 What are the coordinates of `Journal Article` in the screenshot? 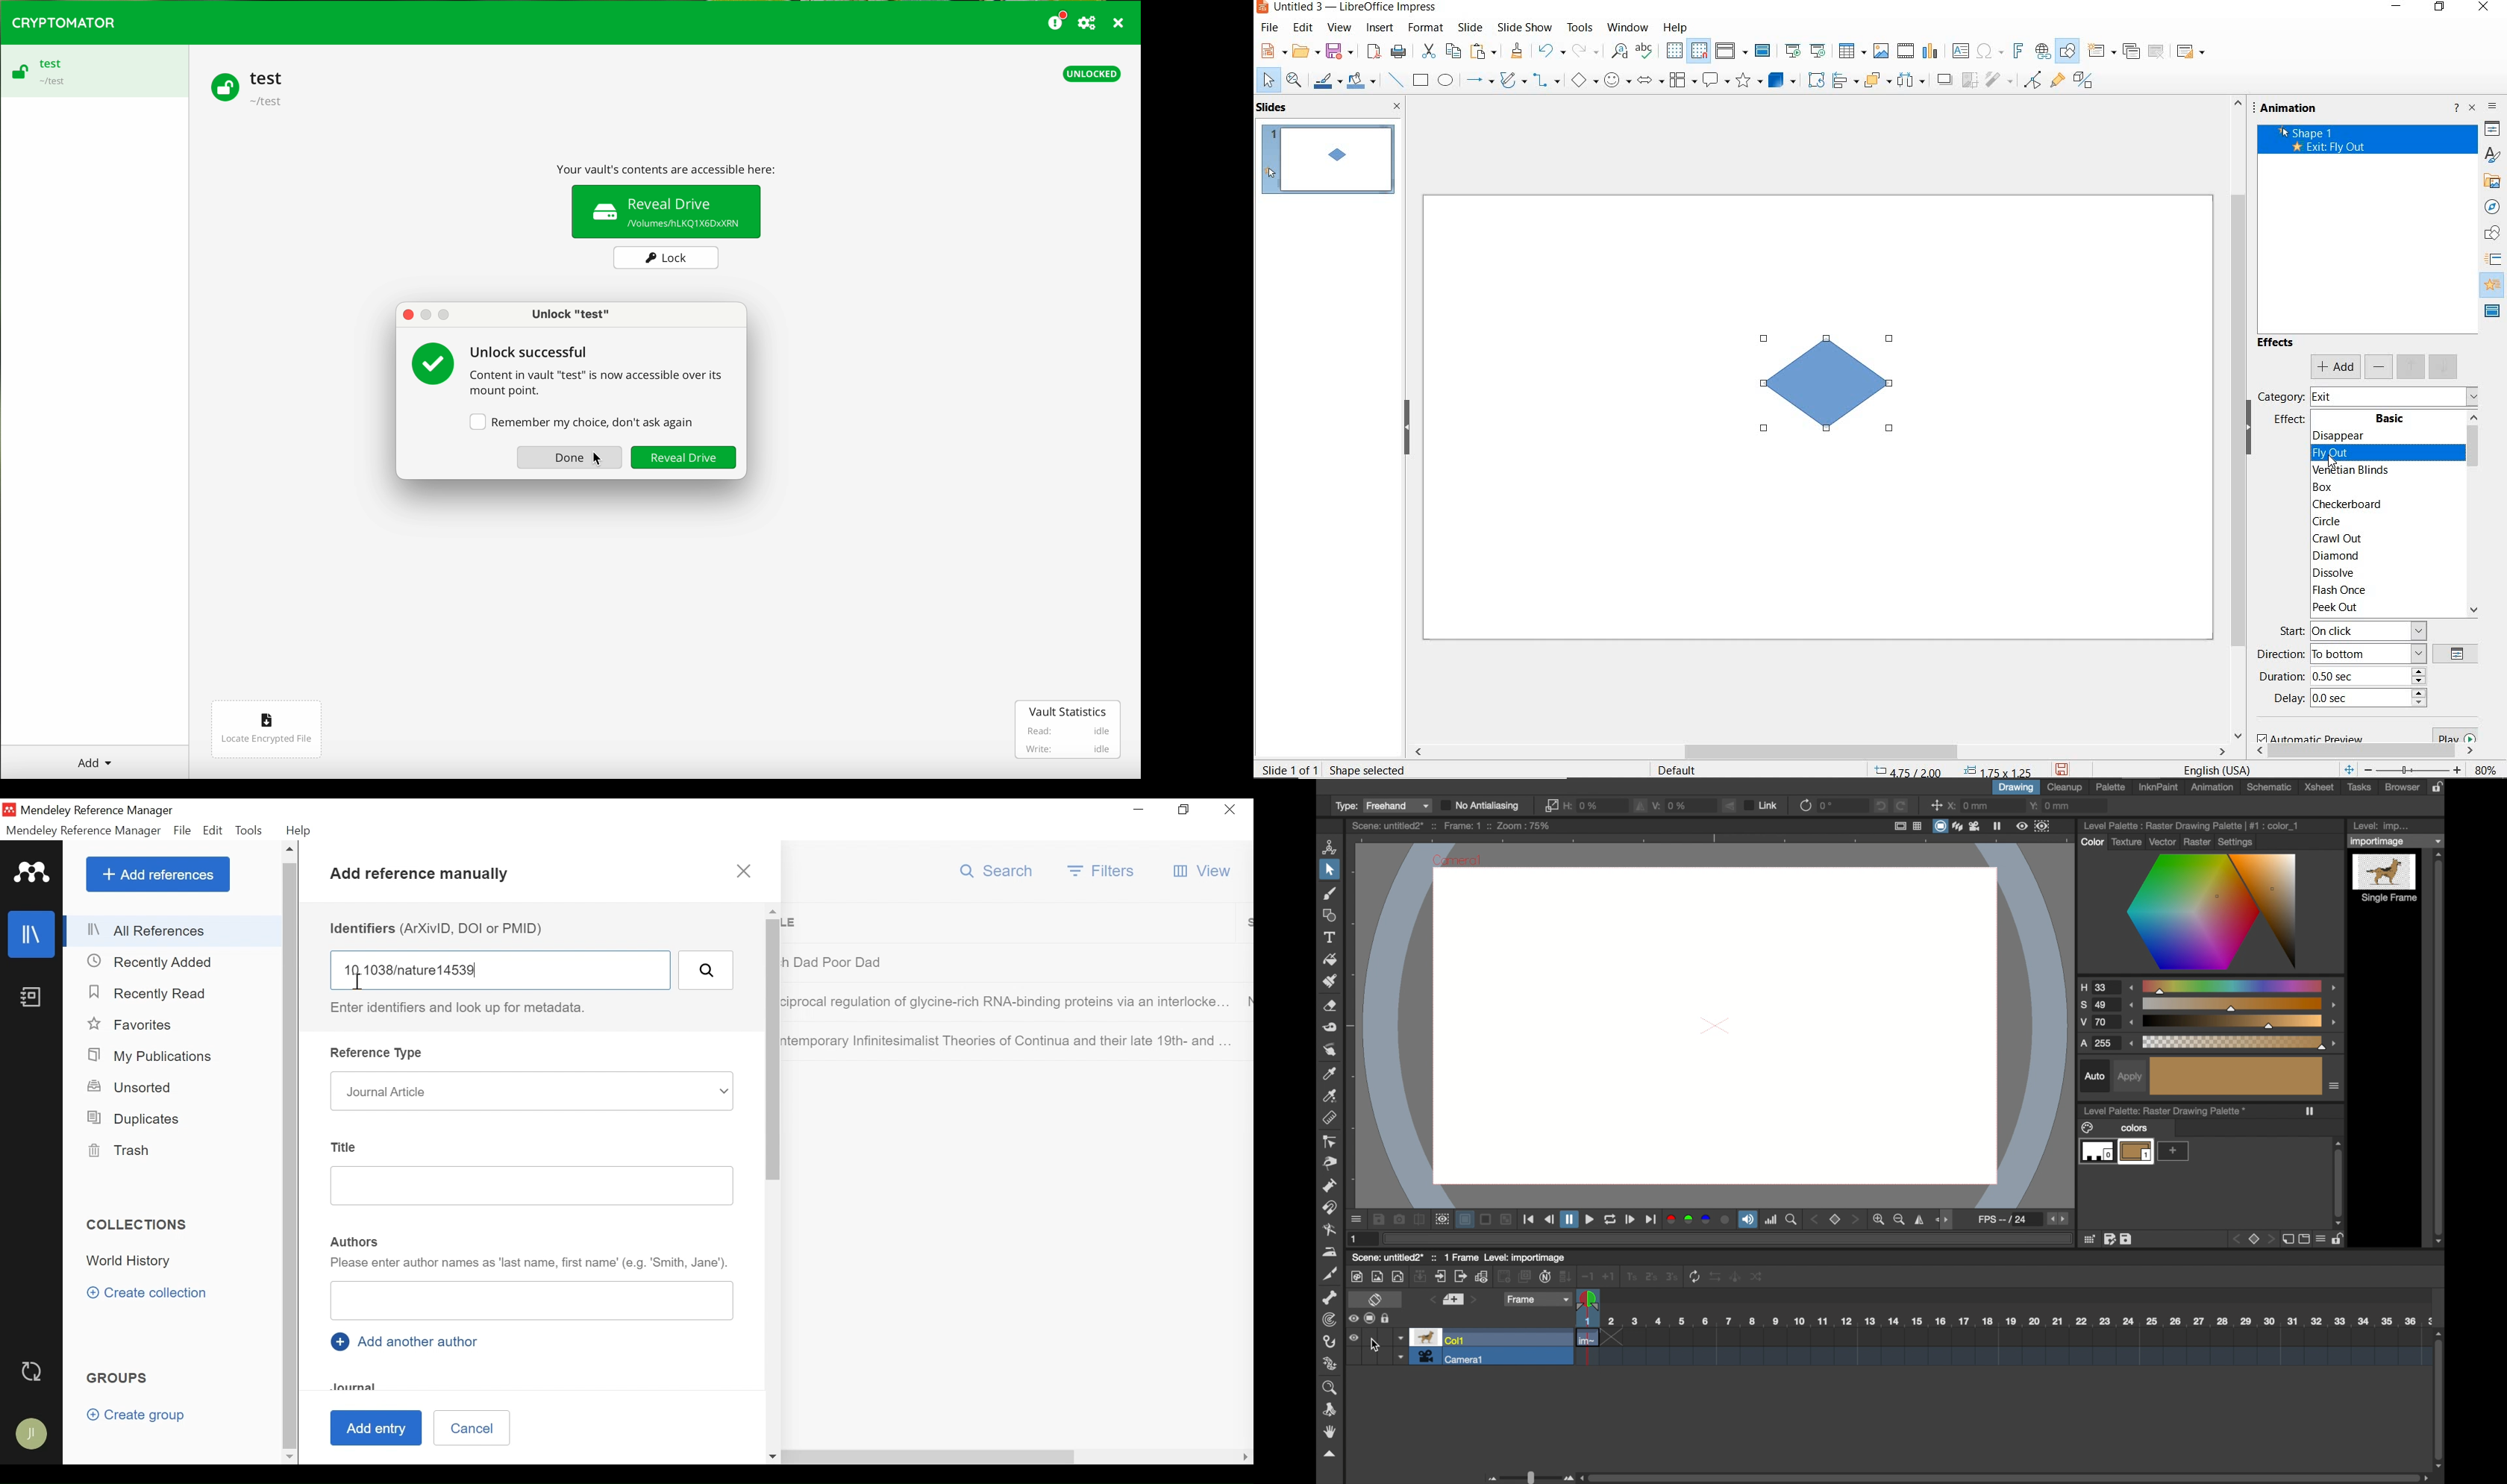 It's located at (529, 1091).